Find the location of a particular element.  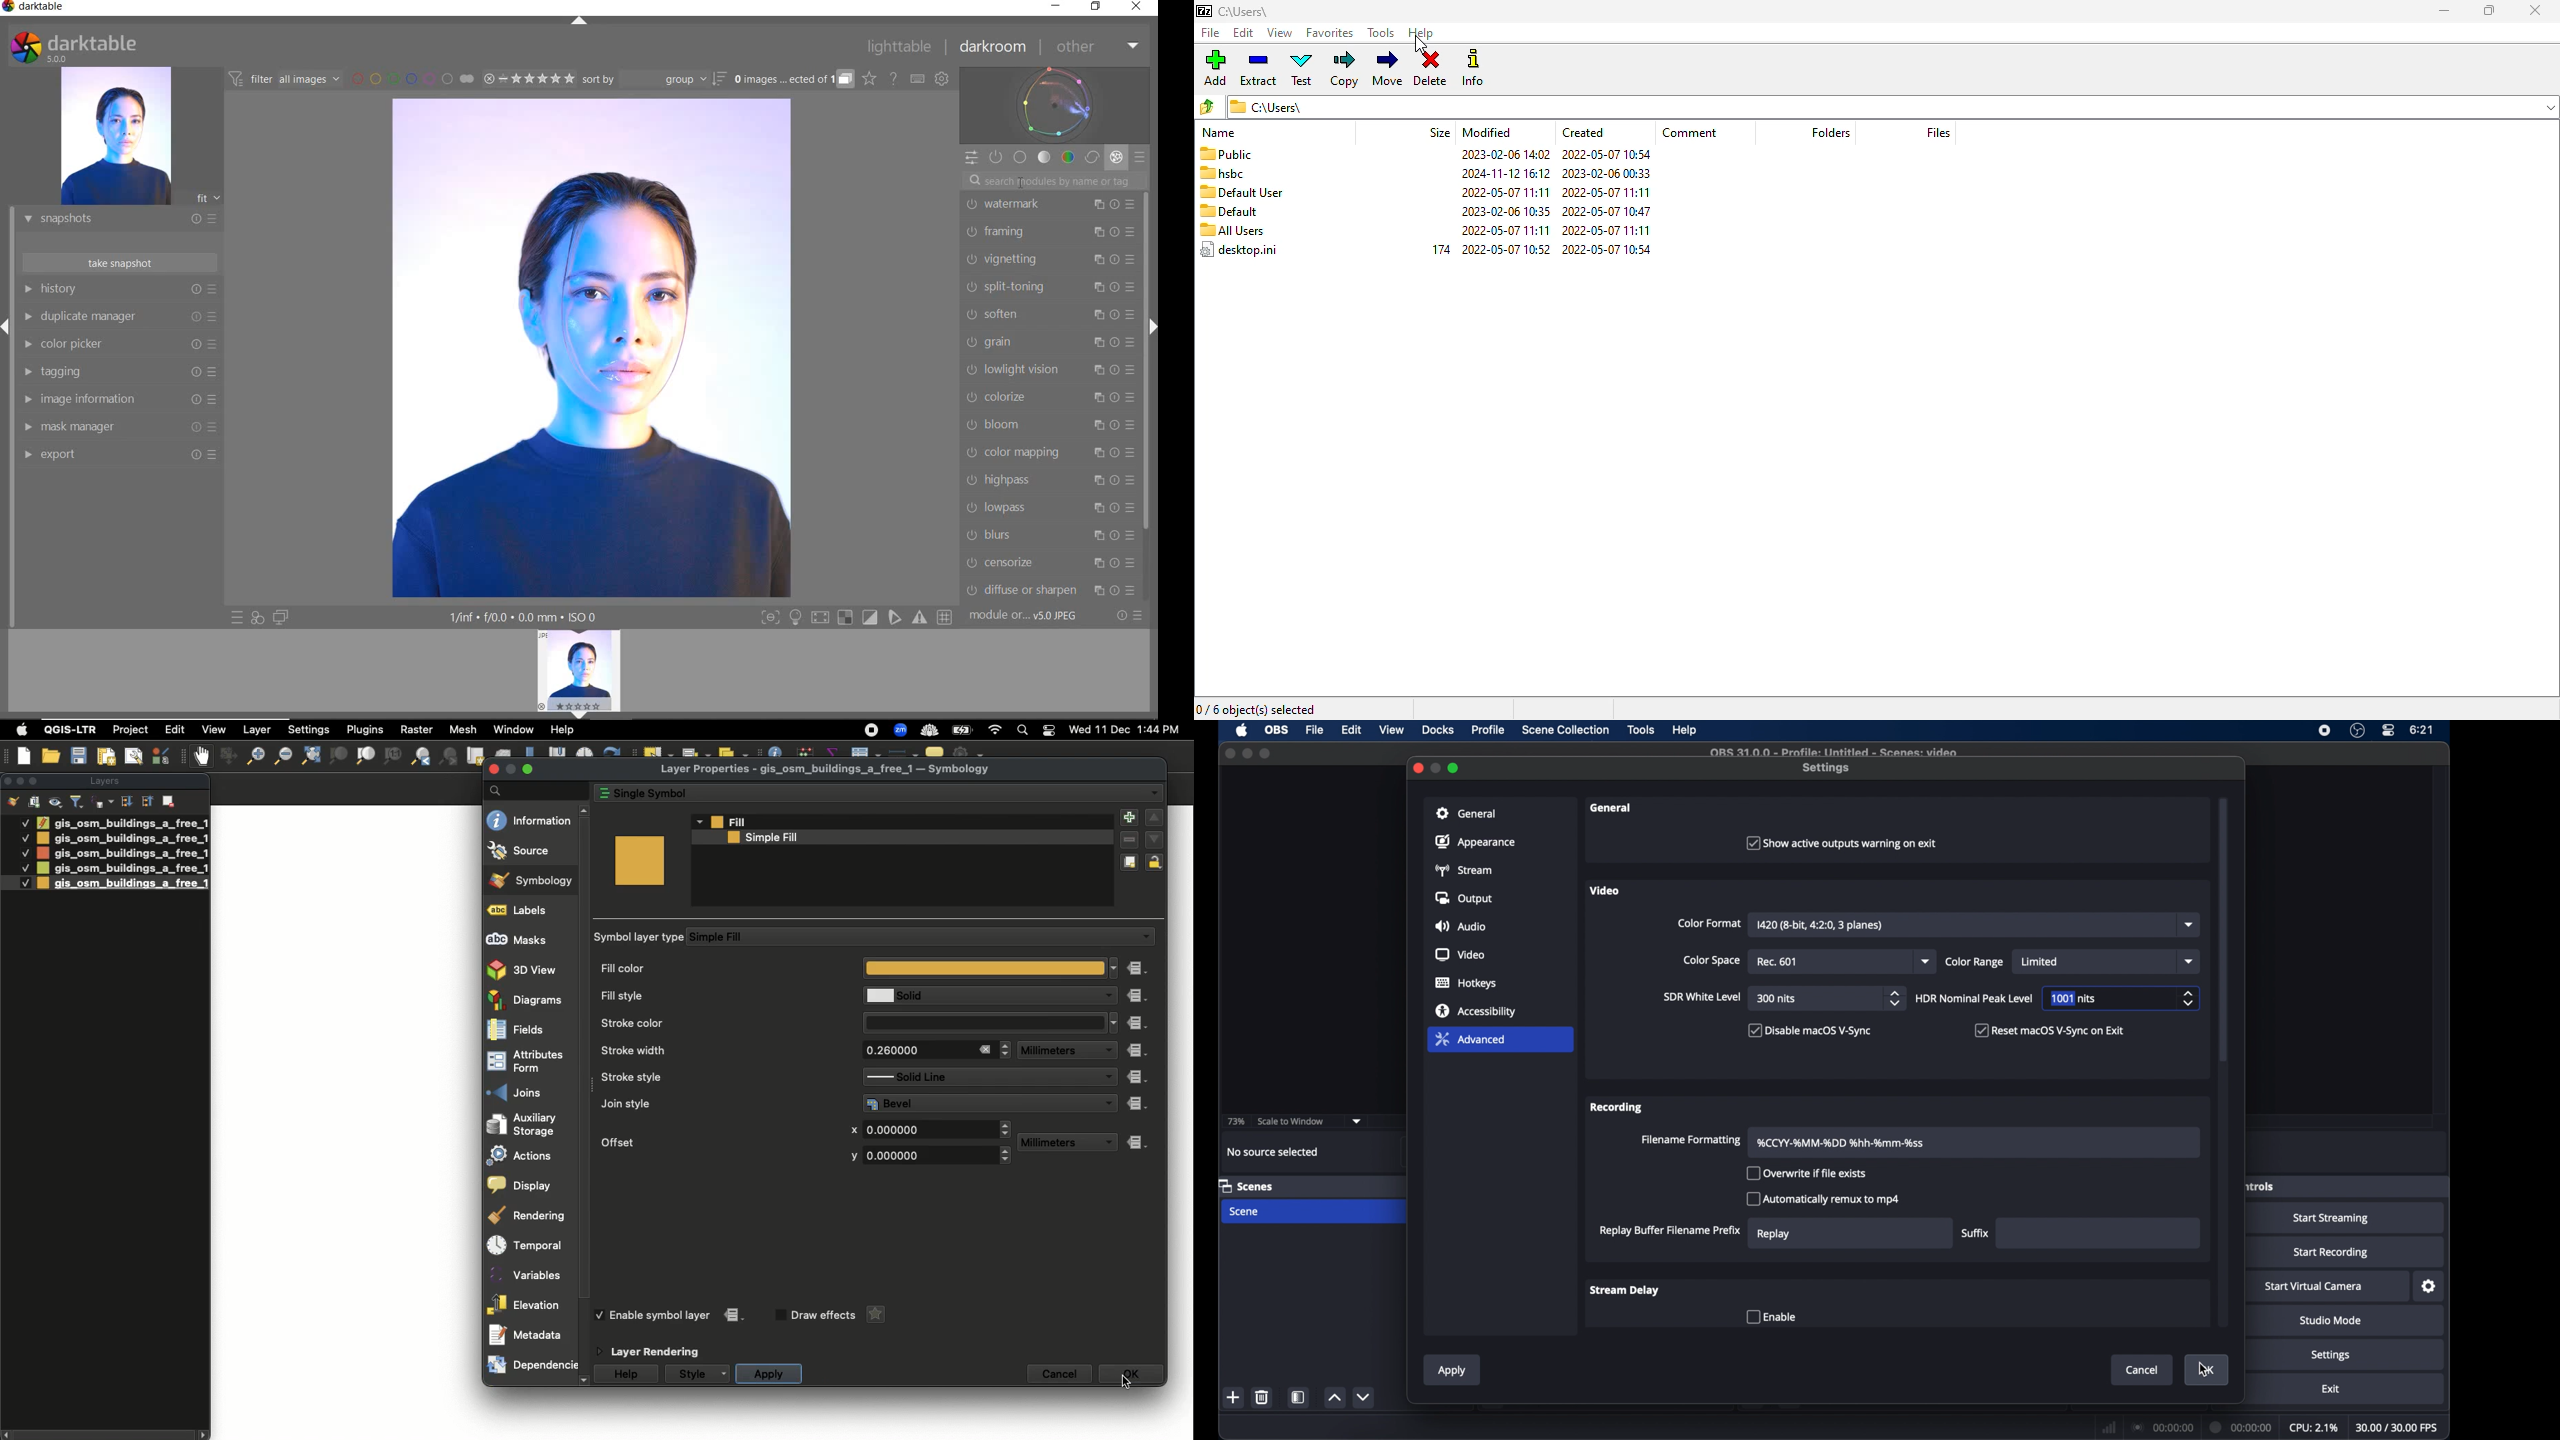

copy is located at coordinates (1344, 70).